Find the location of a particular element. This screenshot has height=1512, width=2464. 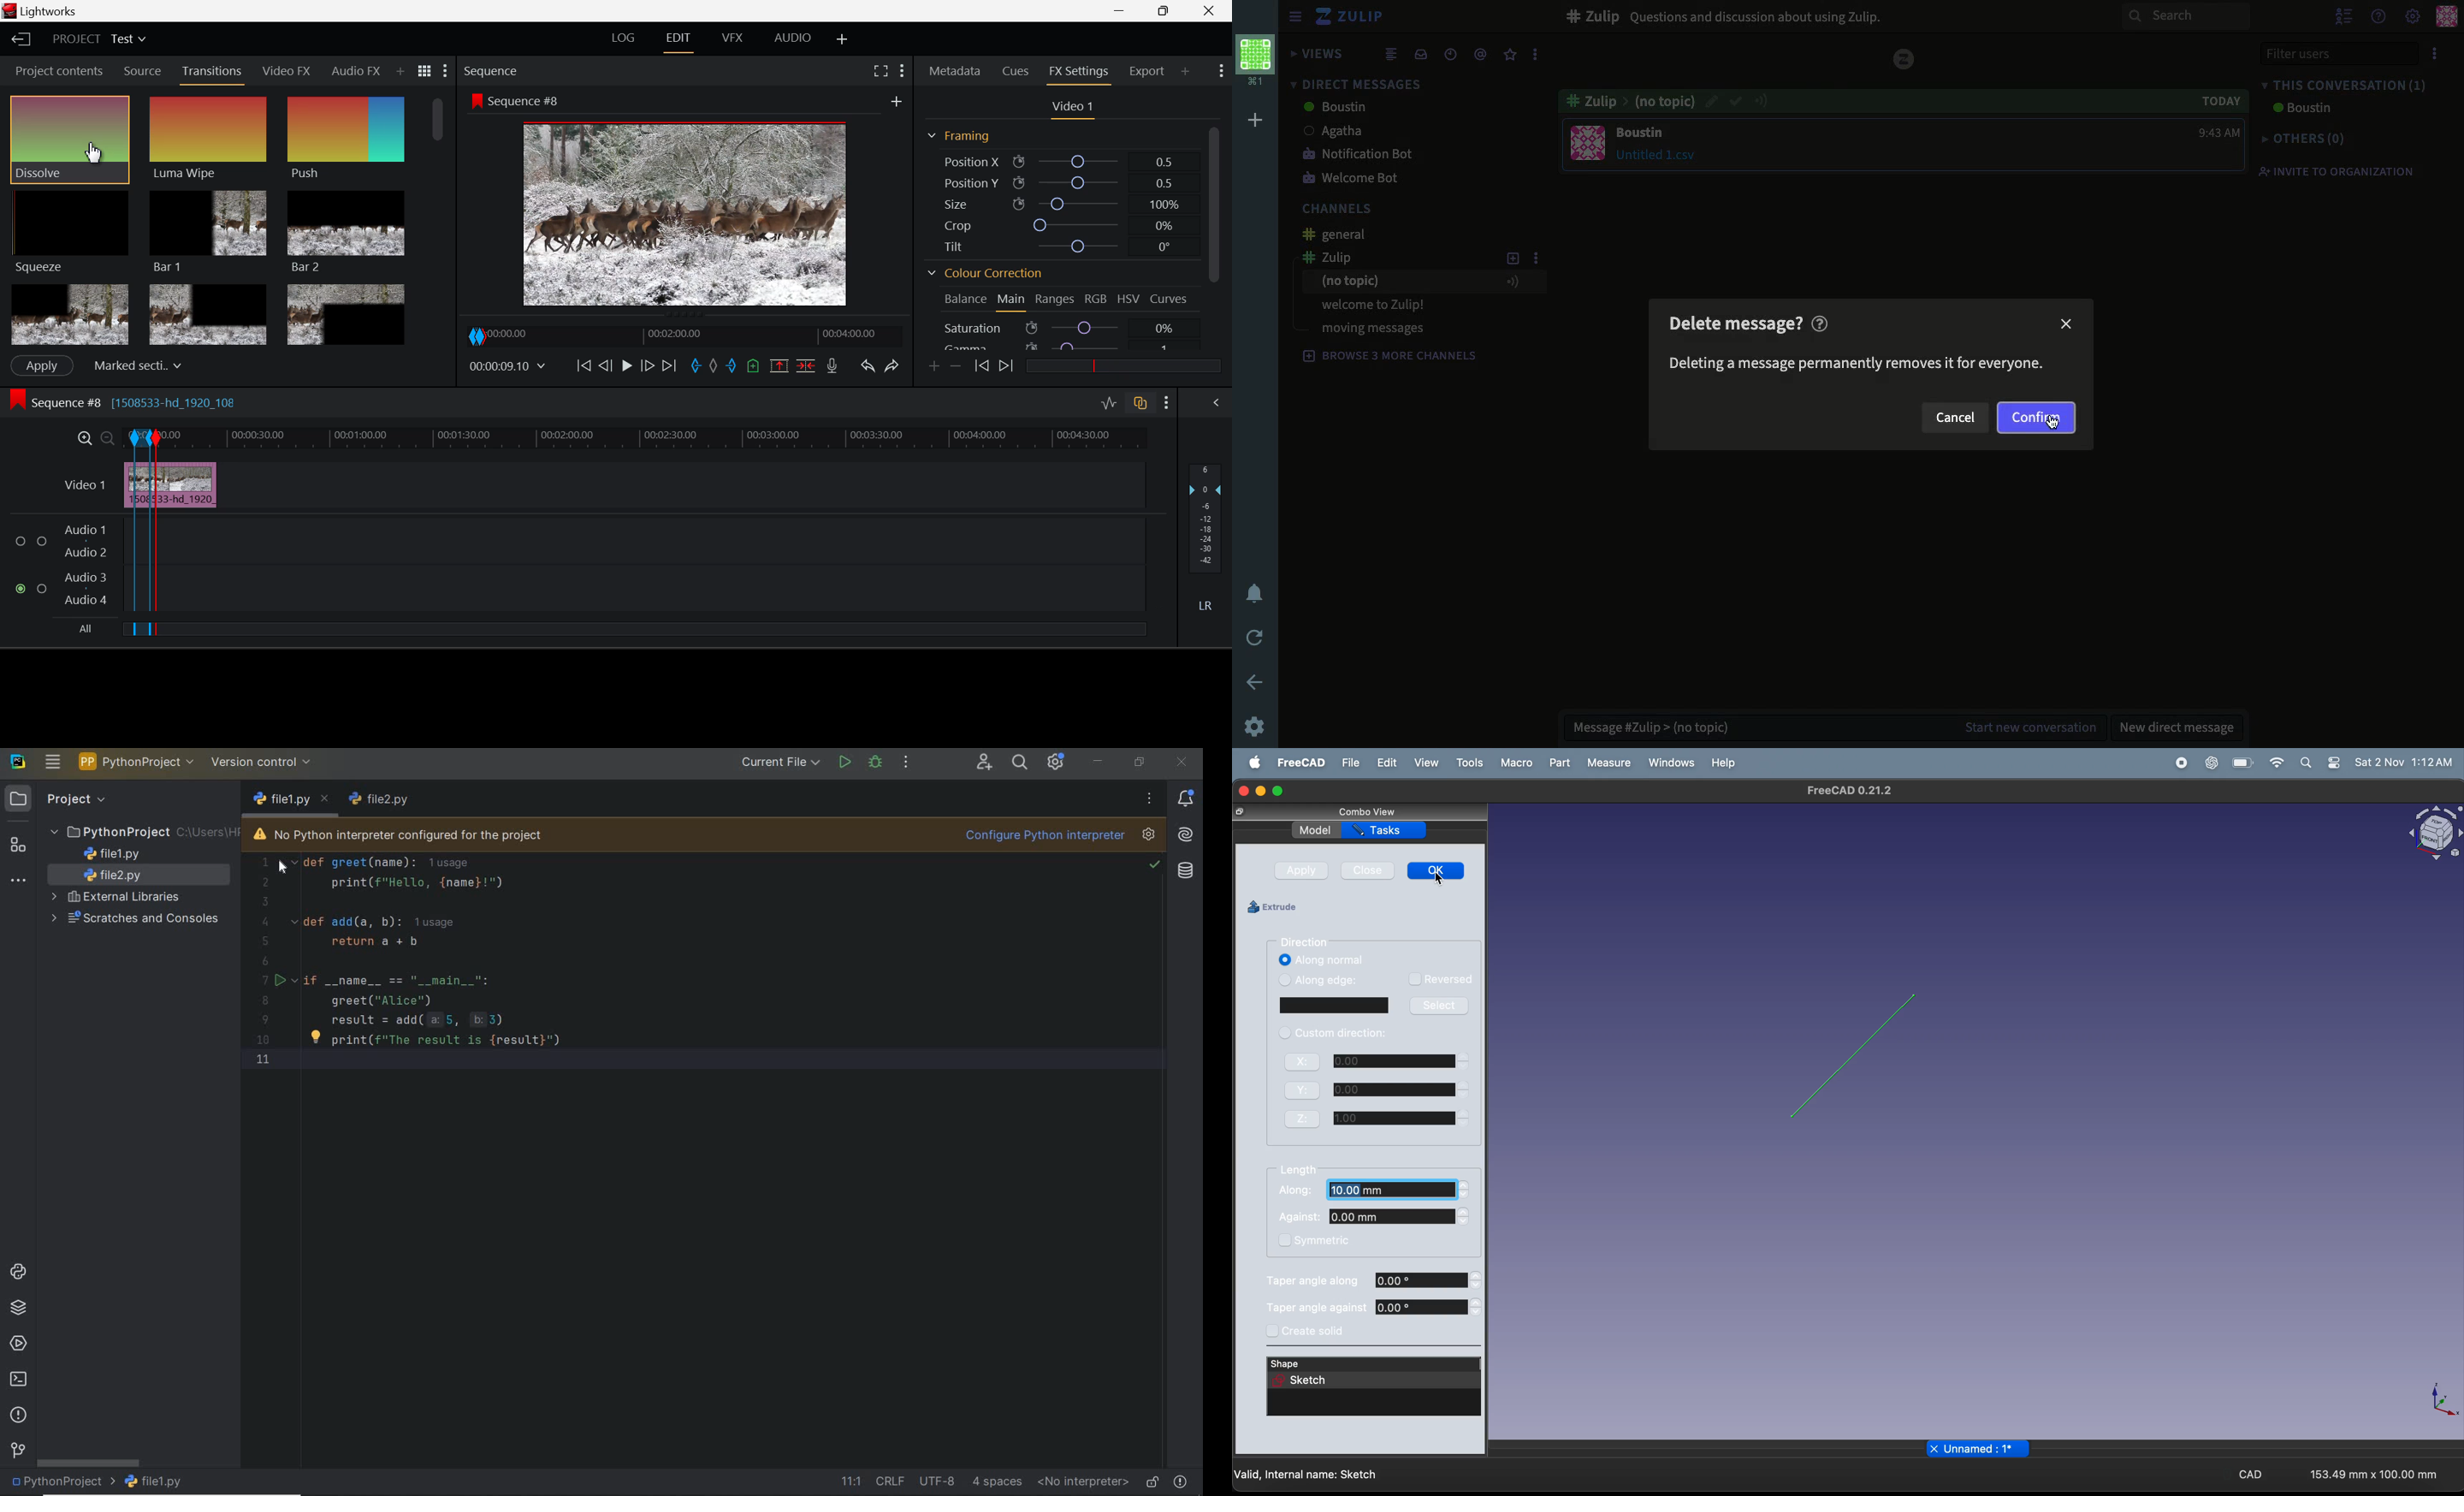

Sequence Preview Section is located at coordinates (493, 71).